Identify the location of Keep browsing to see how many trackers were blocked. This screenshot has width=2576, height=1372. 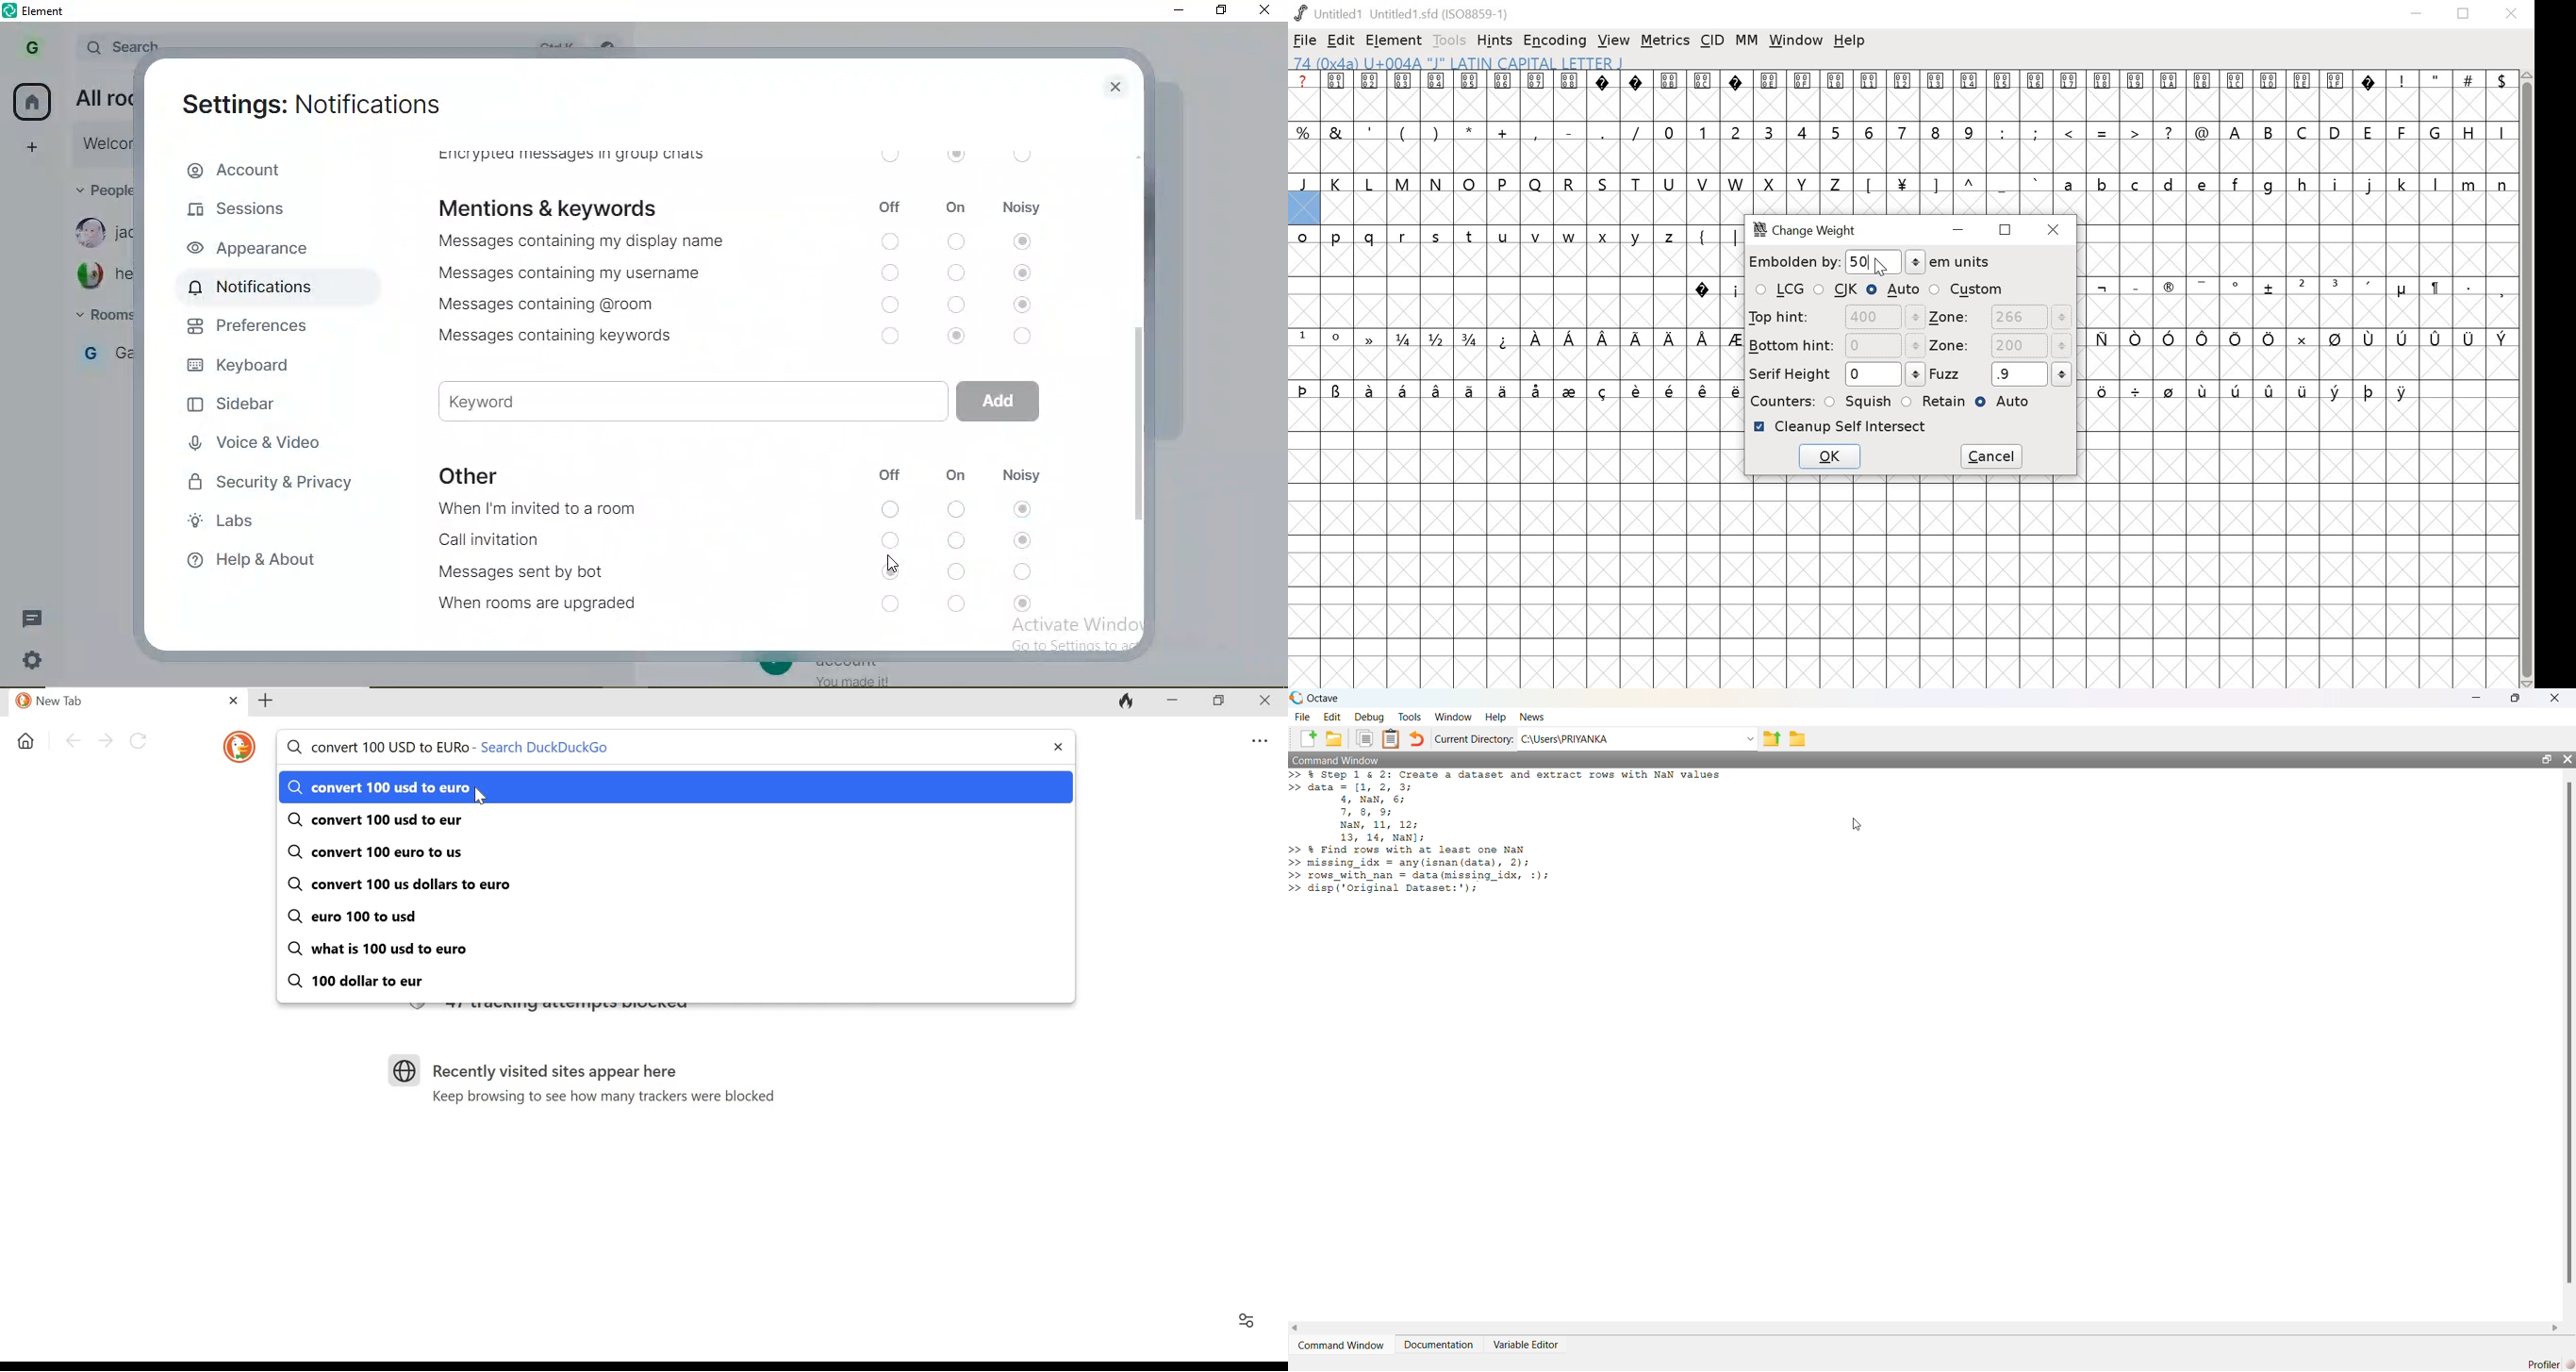
(596, 1098).